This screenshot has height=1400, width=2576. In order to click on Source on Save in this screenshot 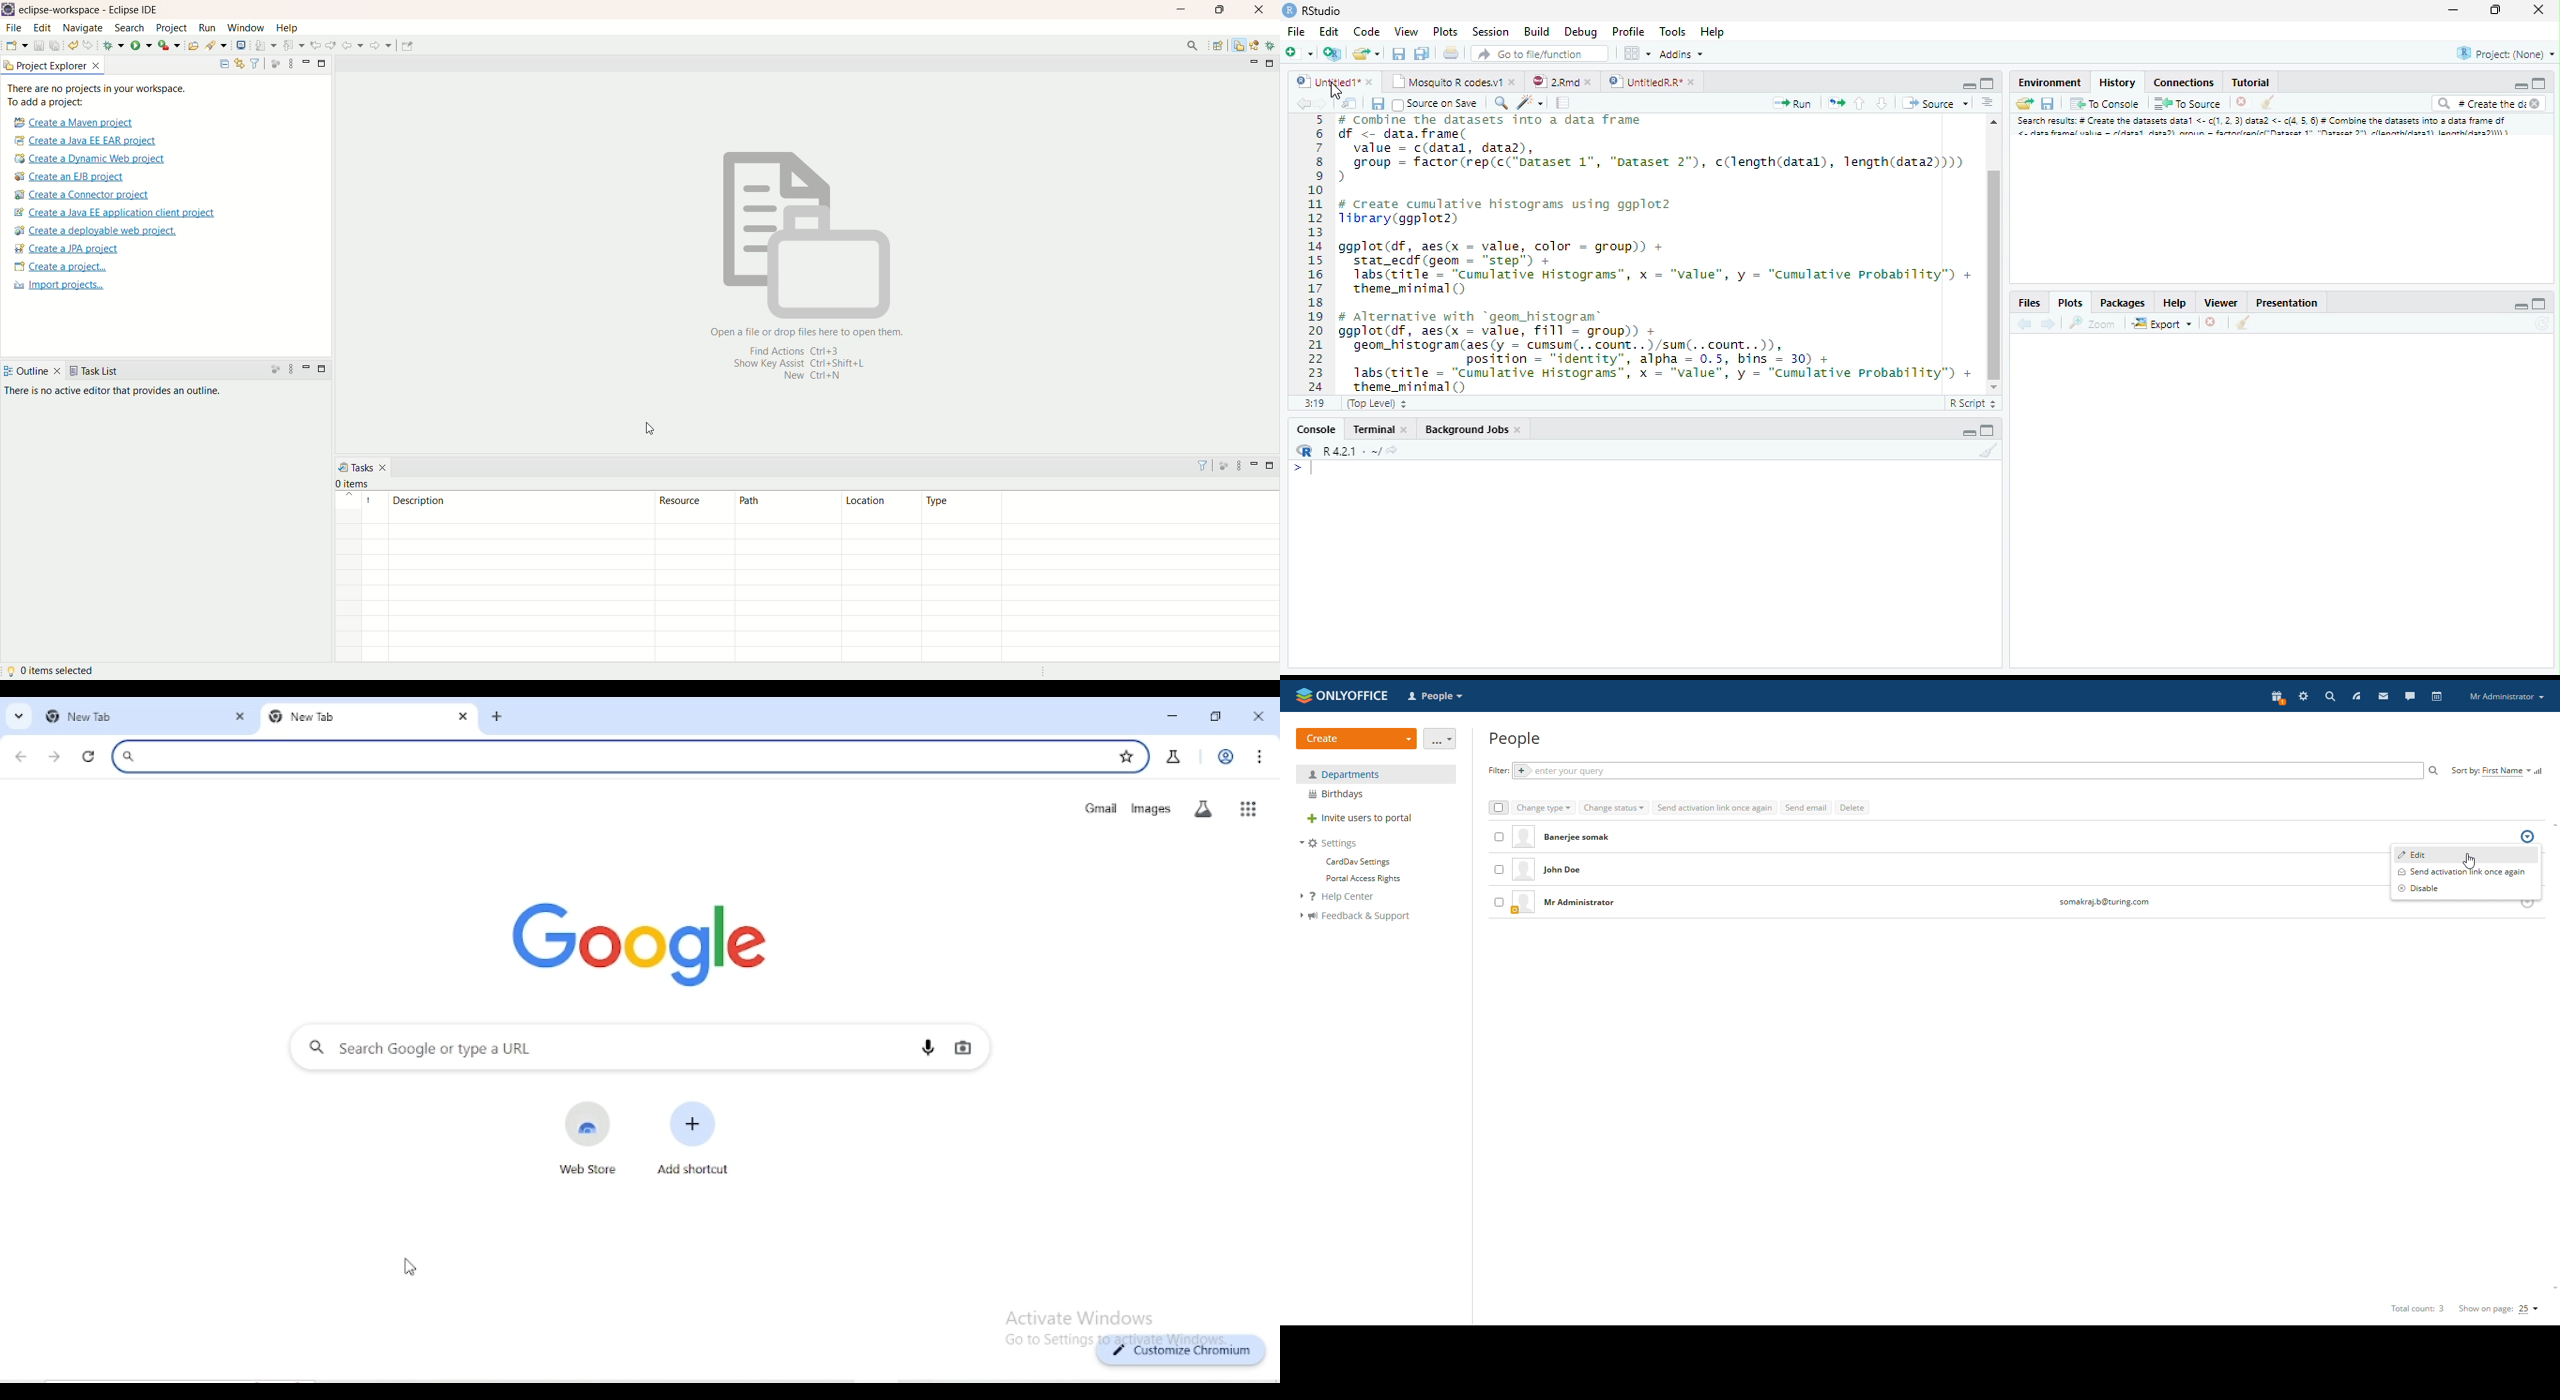, I will do `click(1435, 105)`.